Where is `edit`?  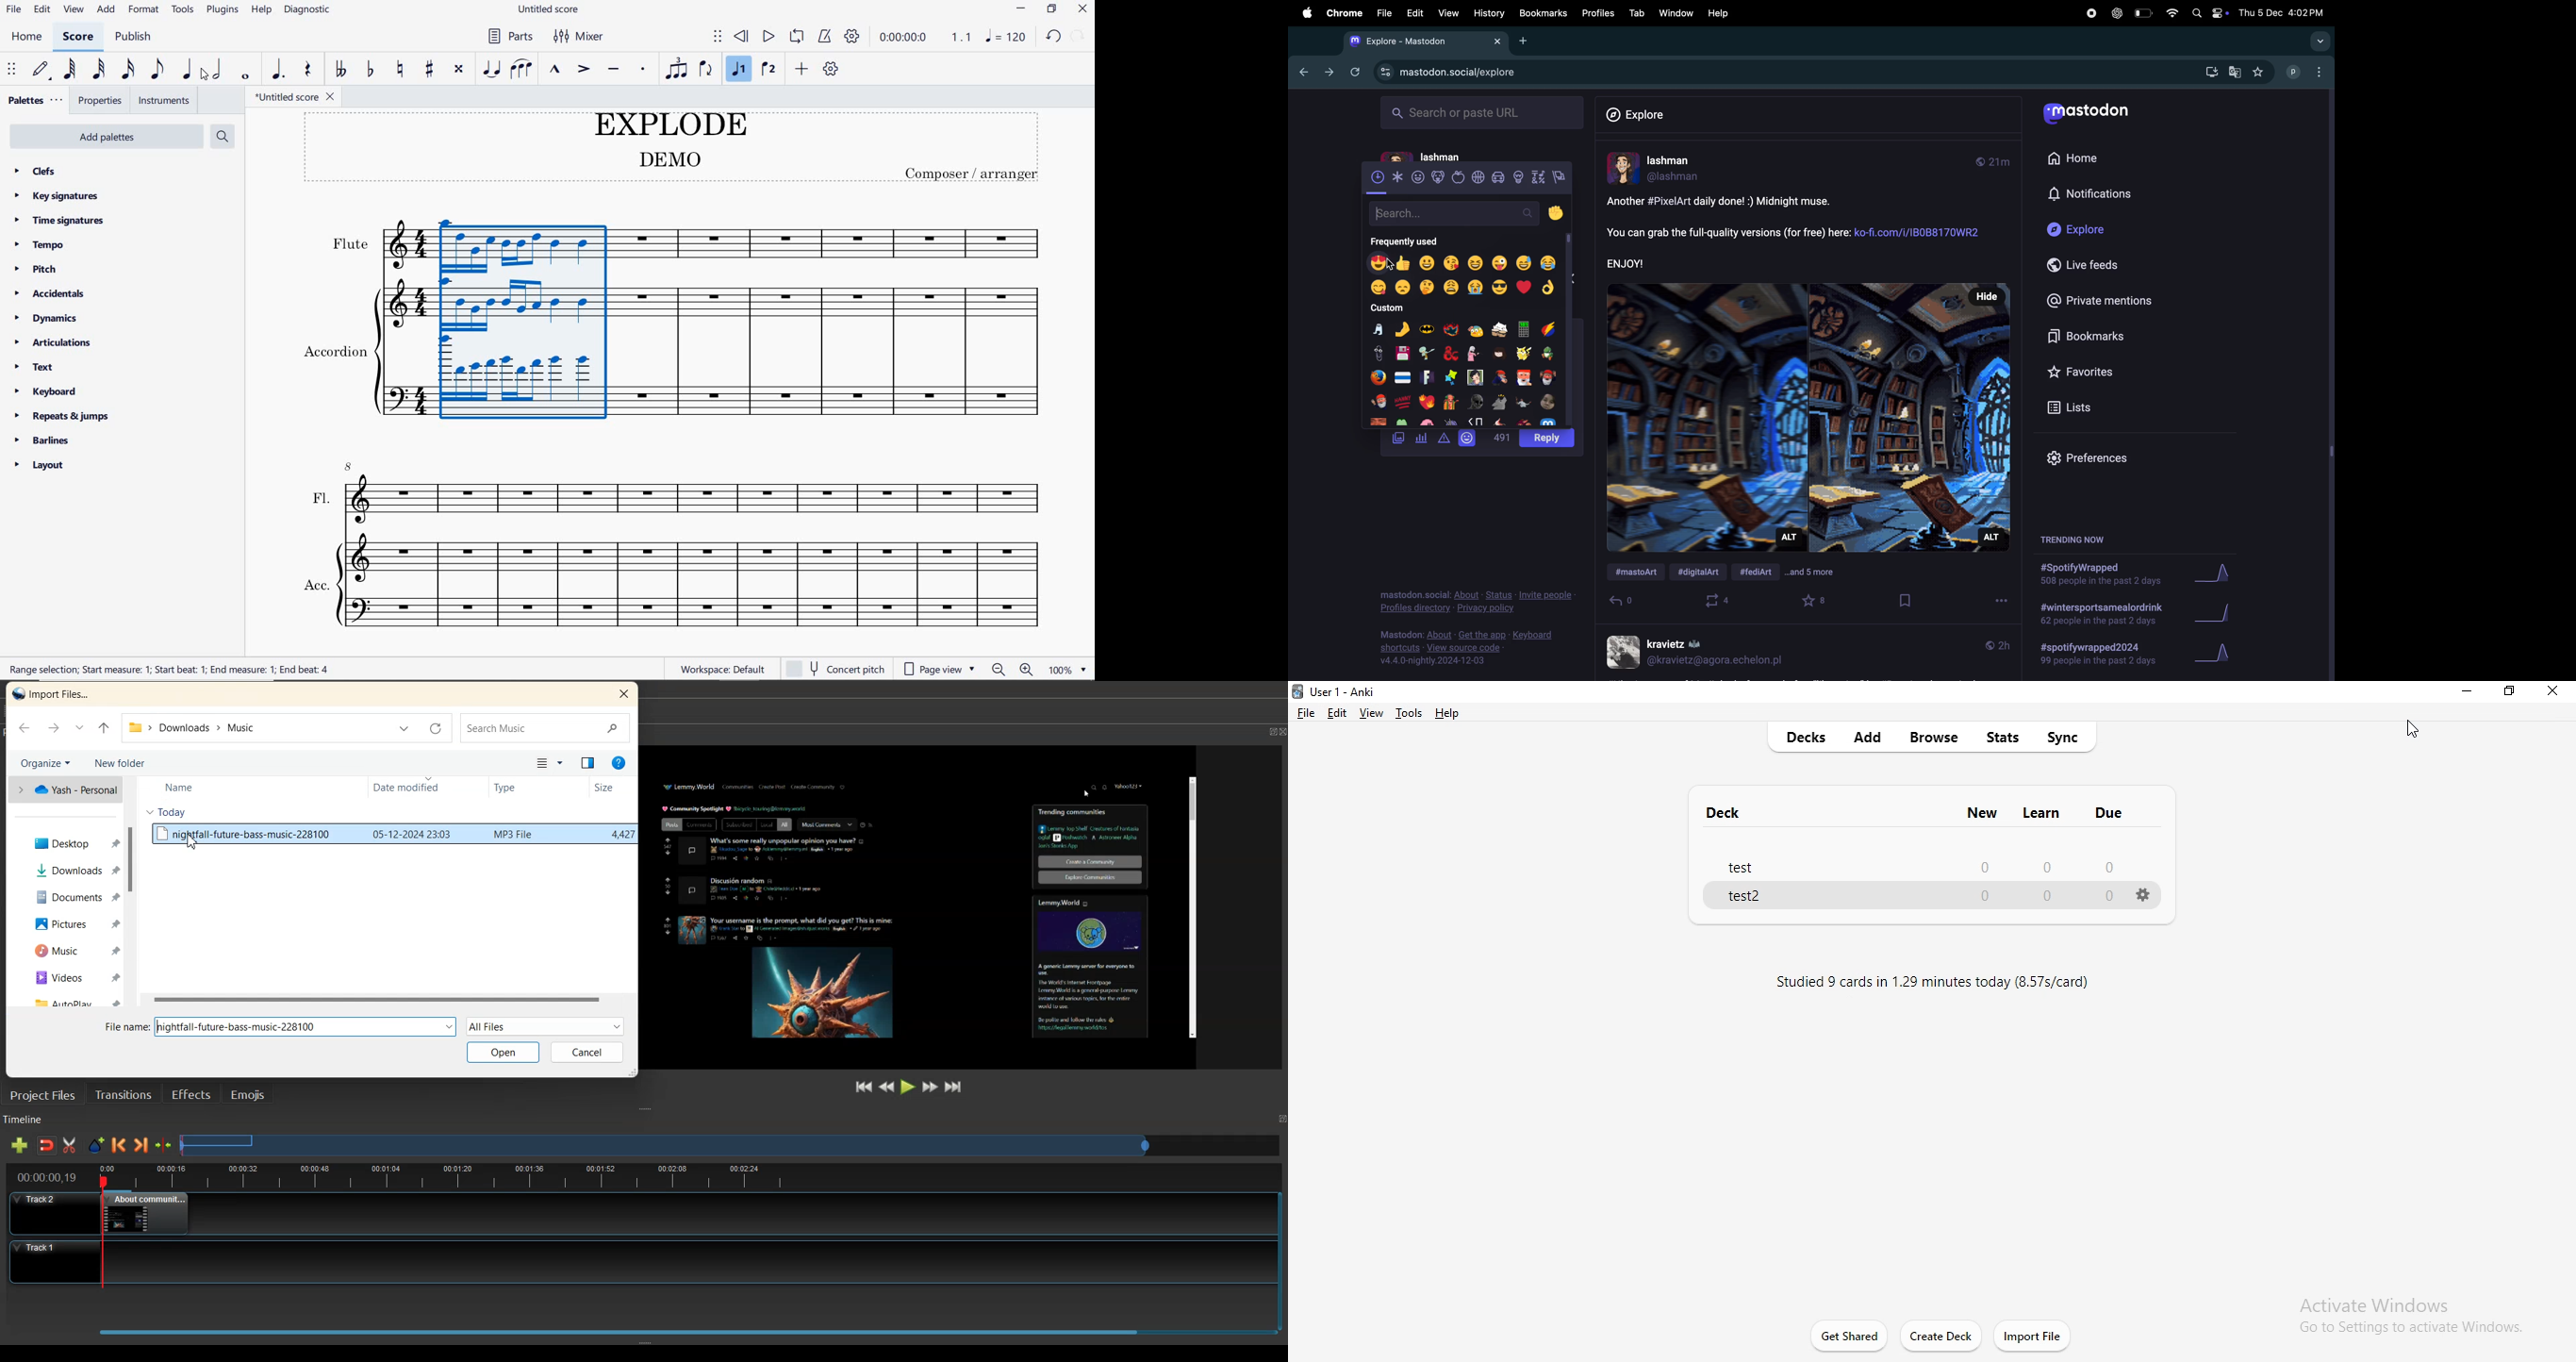
edit is located at coordinates (42, 10).